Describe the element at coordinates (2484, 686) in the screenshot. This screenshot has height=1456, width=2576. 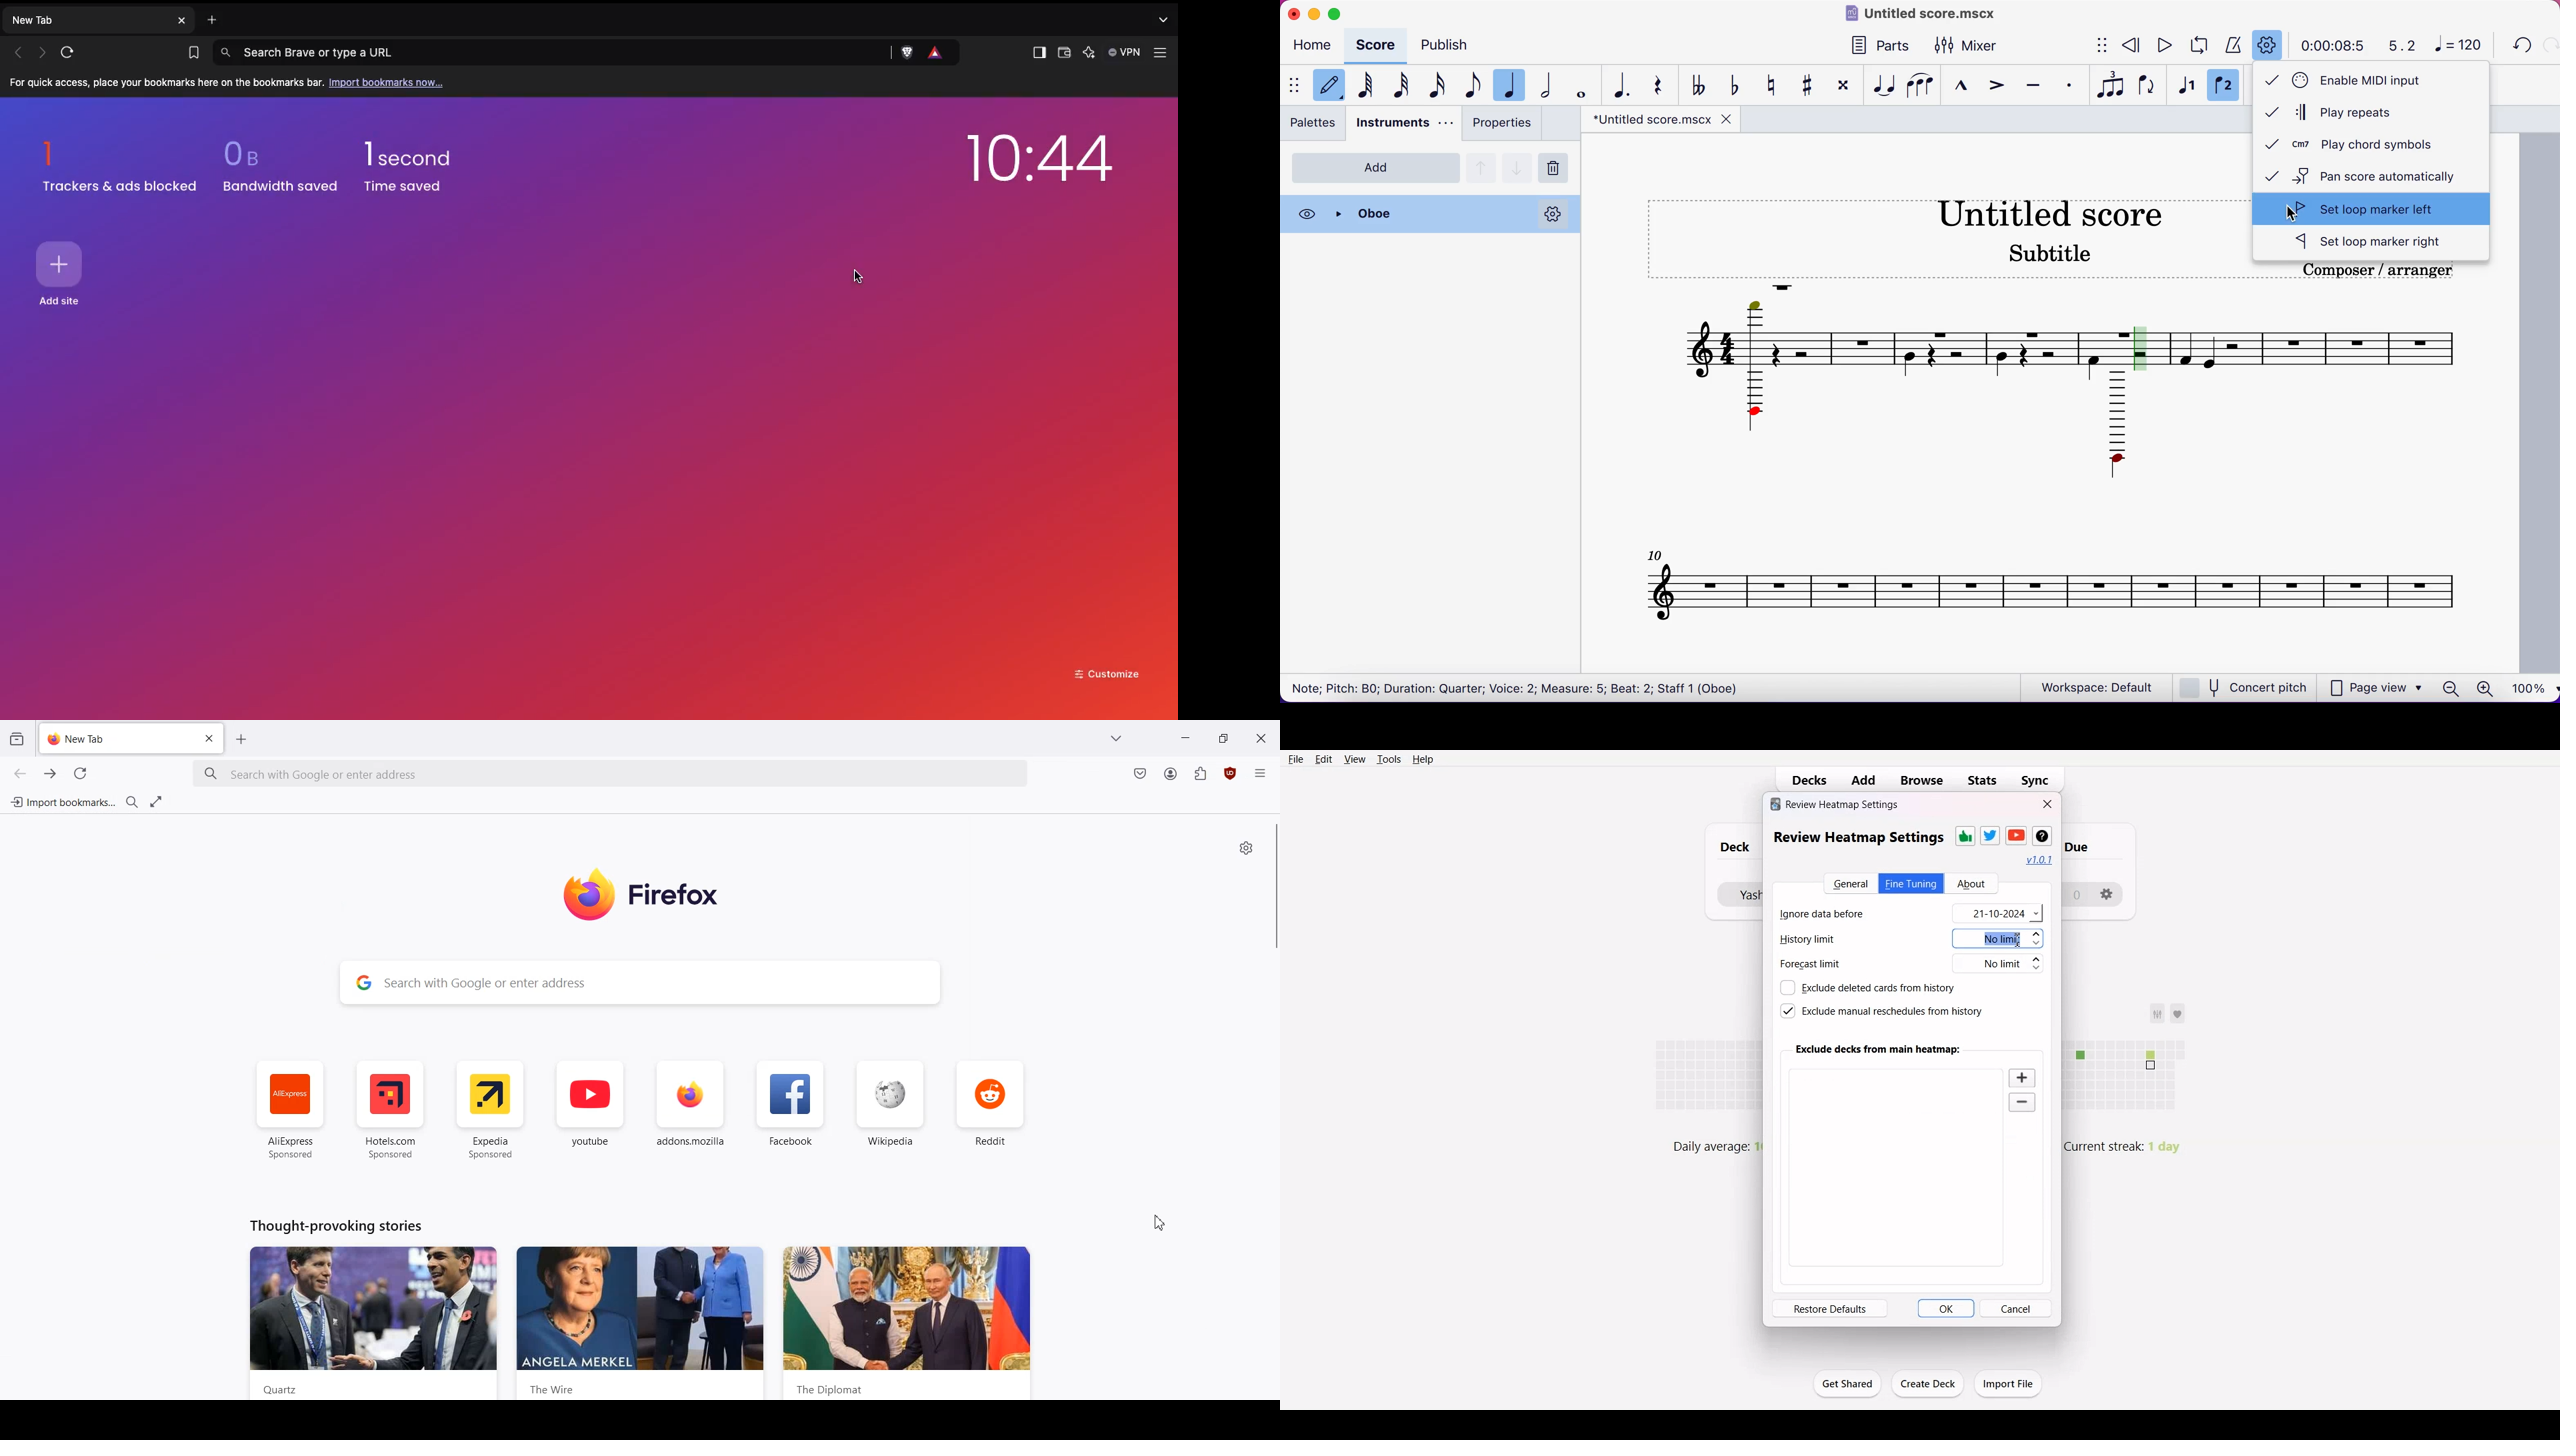
I see `zoom in` at that location.